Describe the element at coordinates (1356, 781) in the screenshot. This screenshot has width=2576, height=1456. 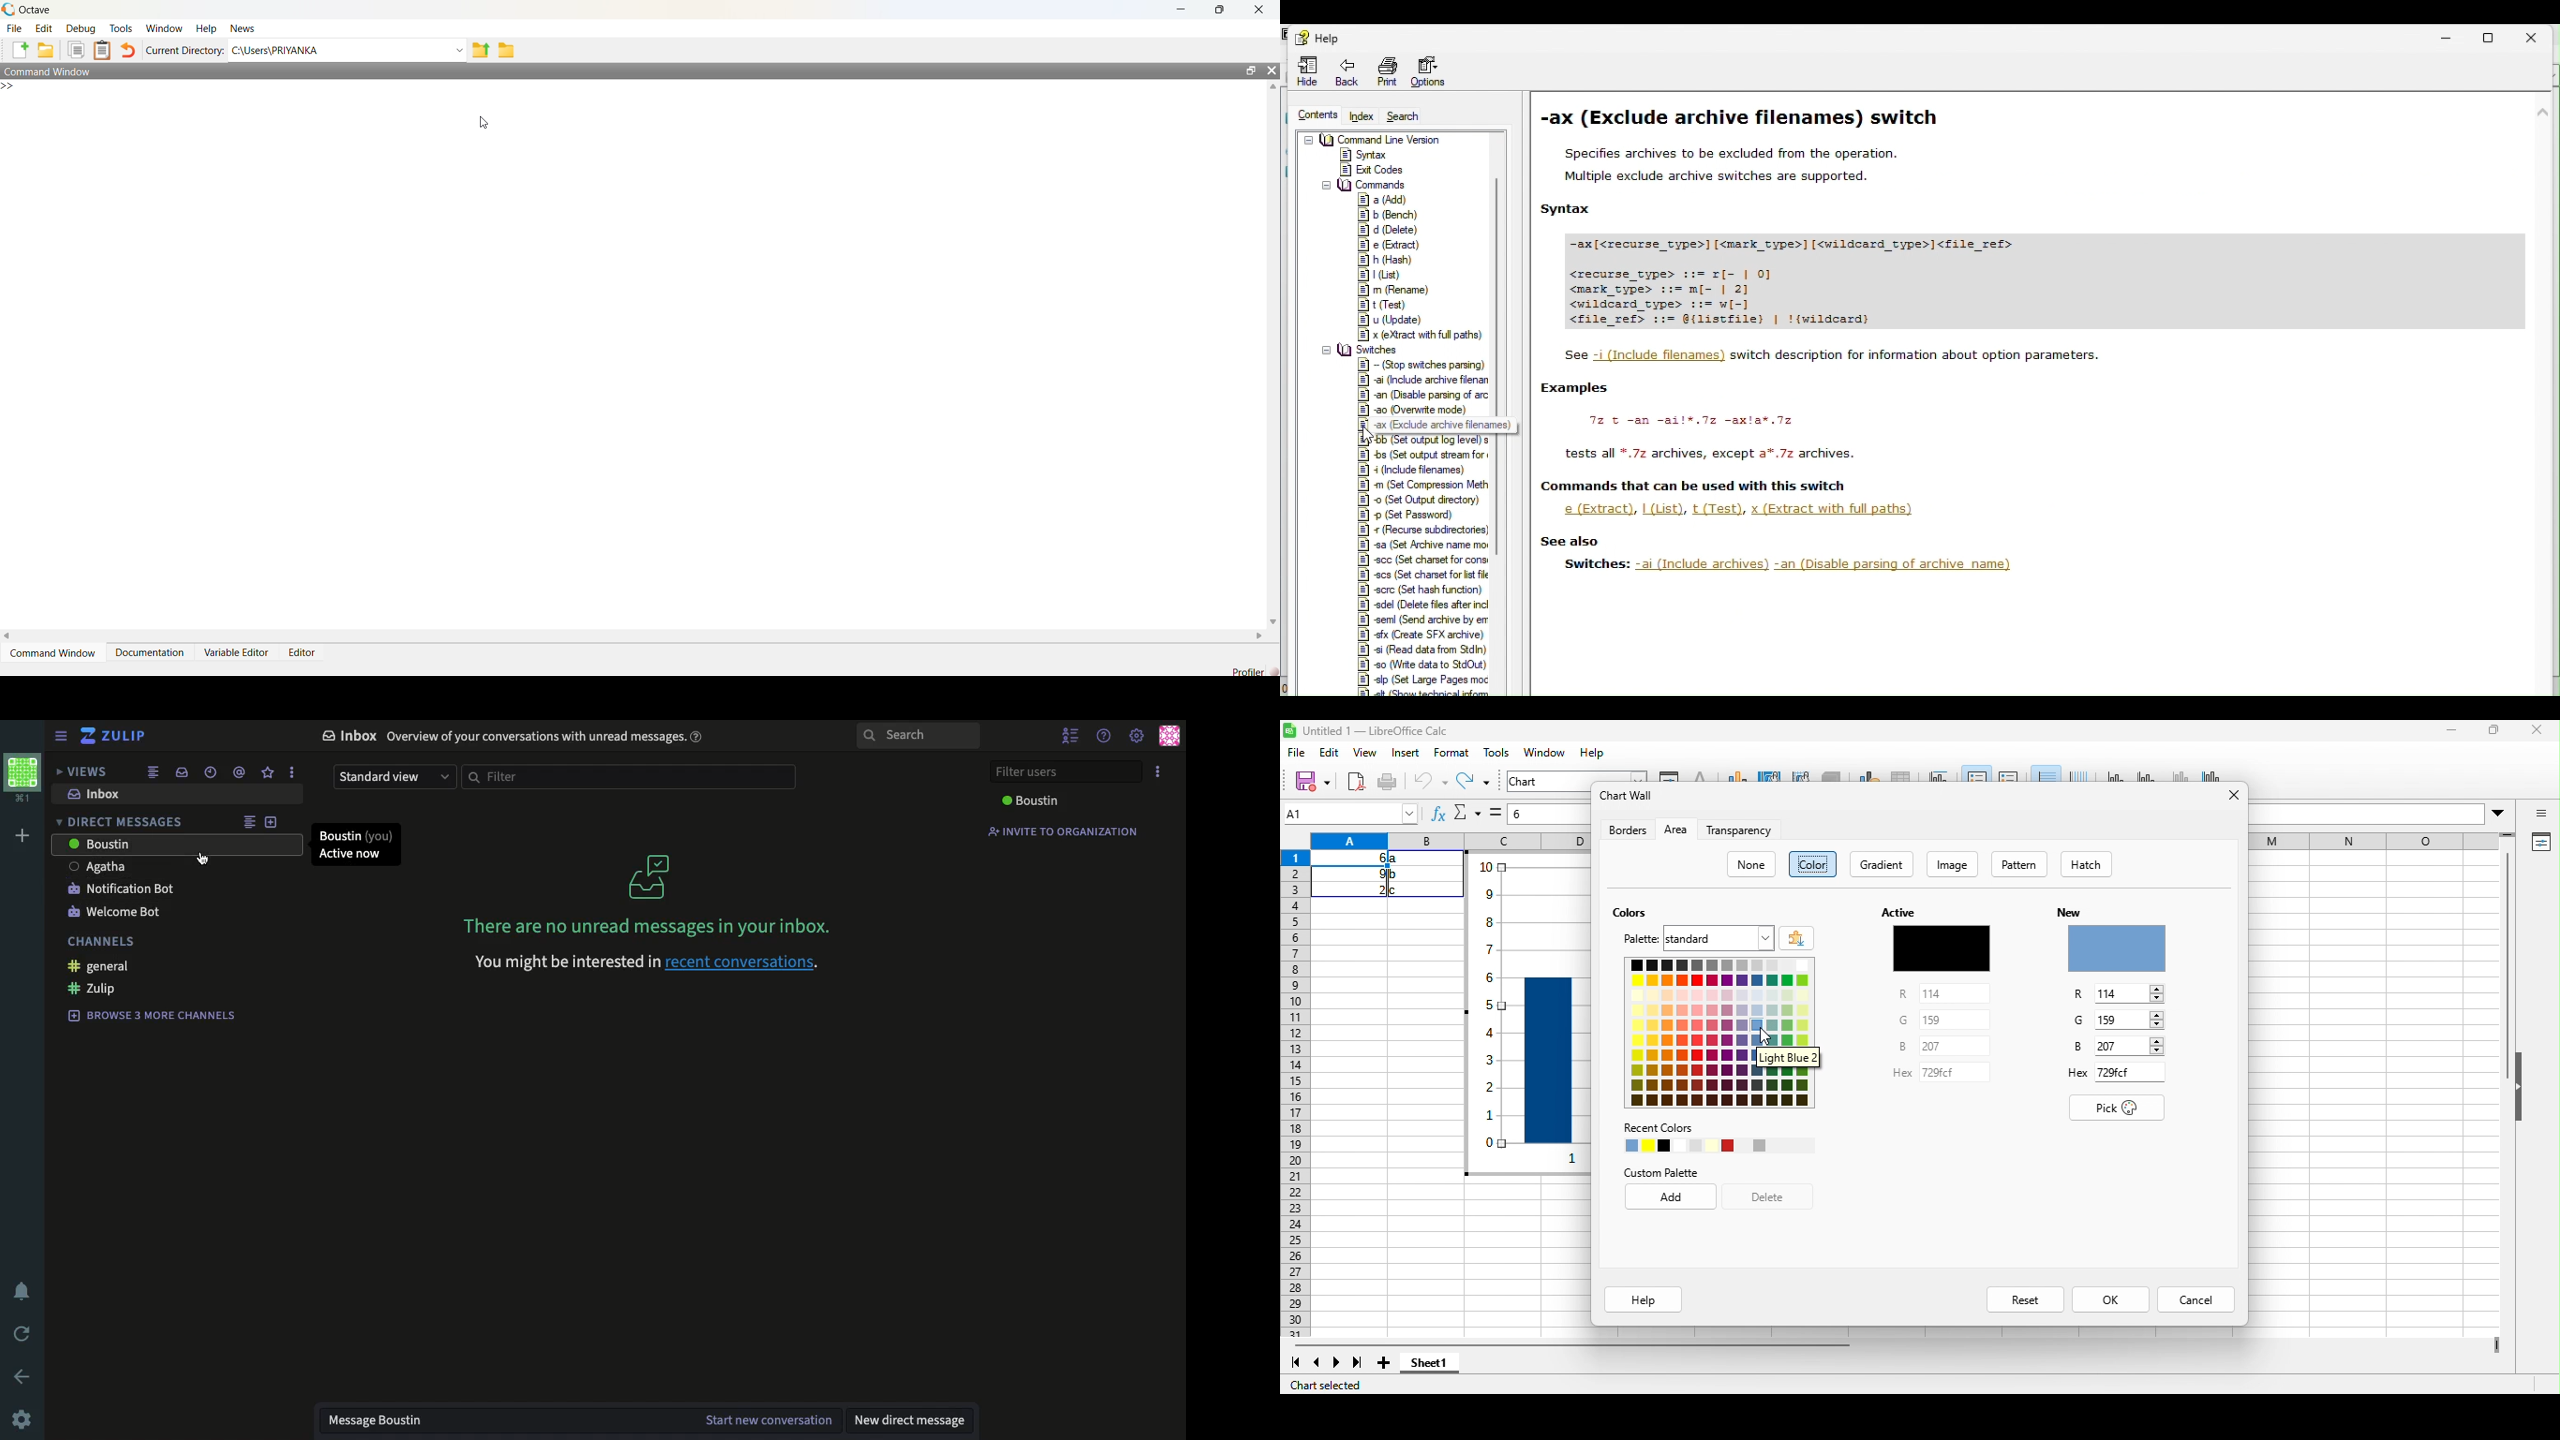
I see `export as pdf` at that location.